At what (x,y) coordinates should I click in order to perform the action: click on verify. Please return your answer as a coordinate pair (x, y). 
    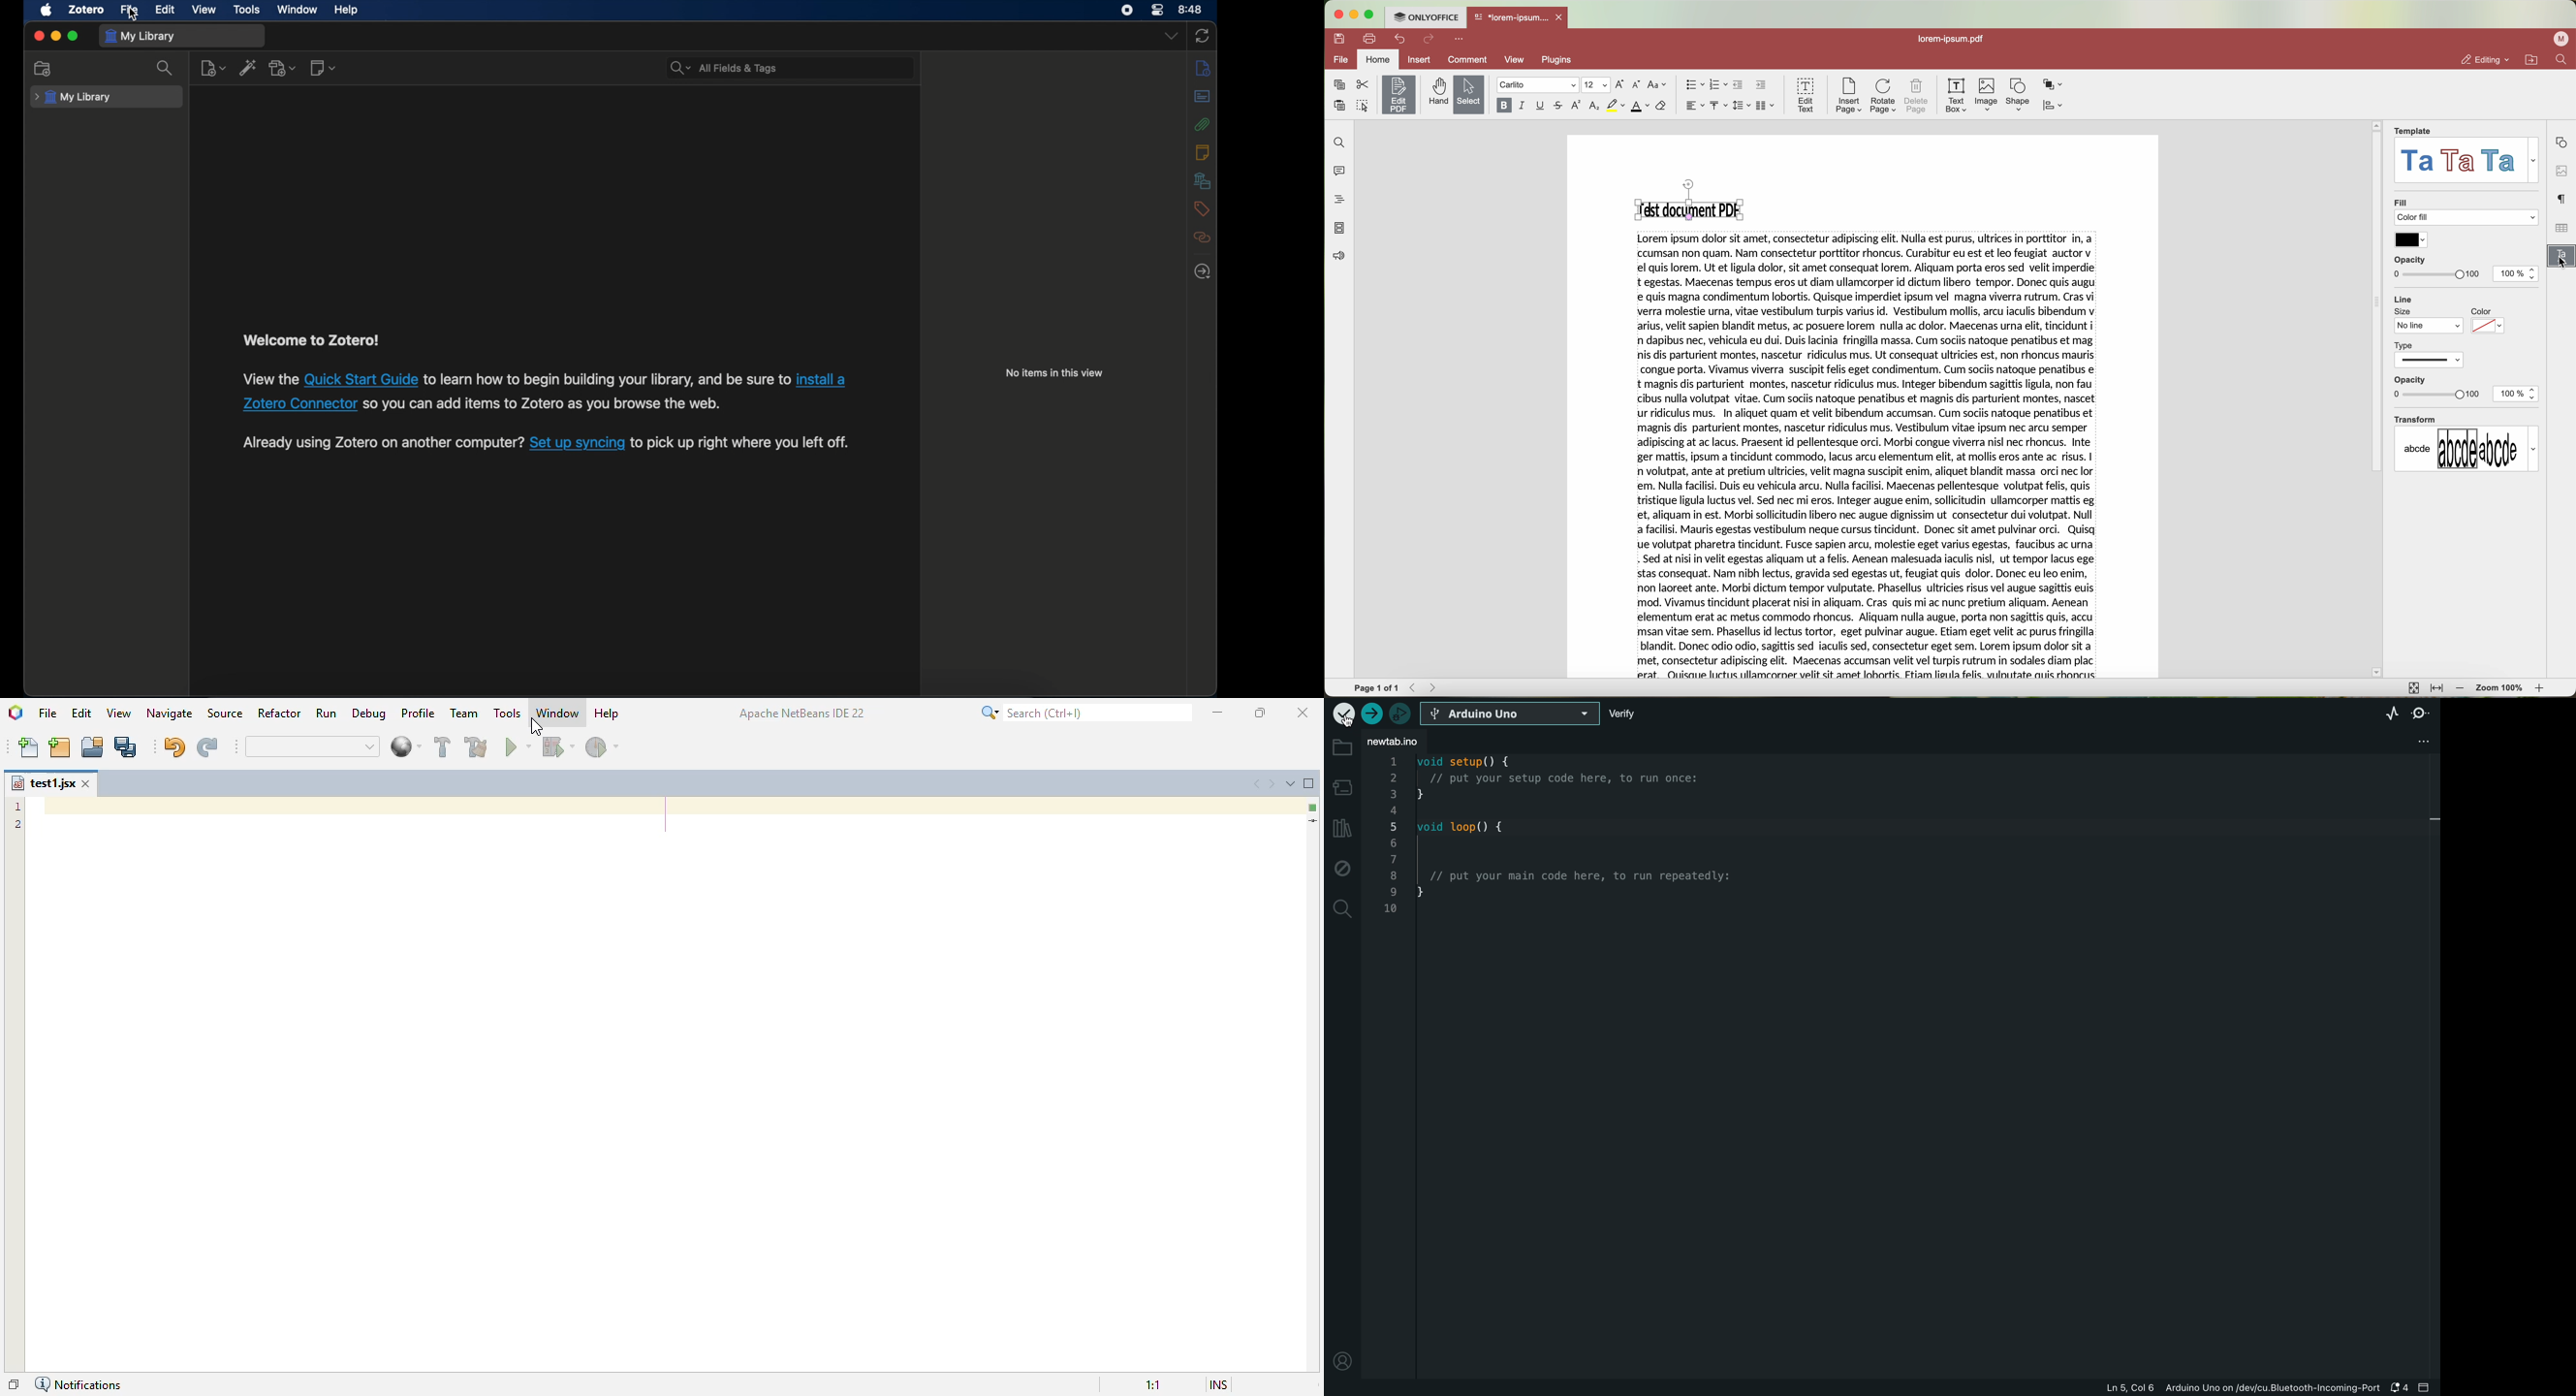
    Looking at the image, I should click on (1343, 714).